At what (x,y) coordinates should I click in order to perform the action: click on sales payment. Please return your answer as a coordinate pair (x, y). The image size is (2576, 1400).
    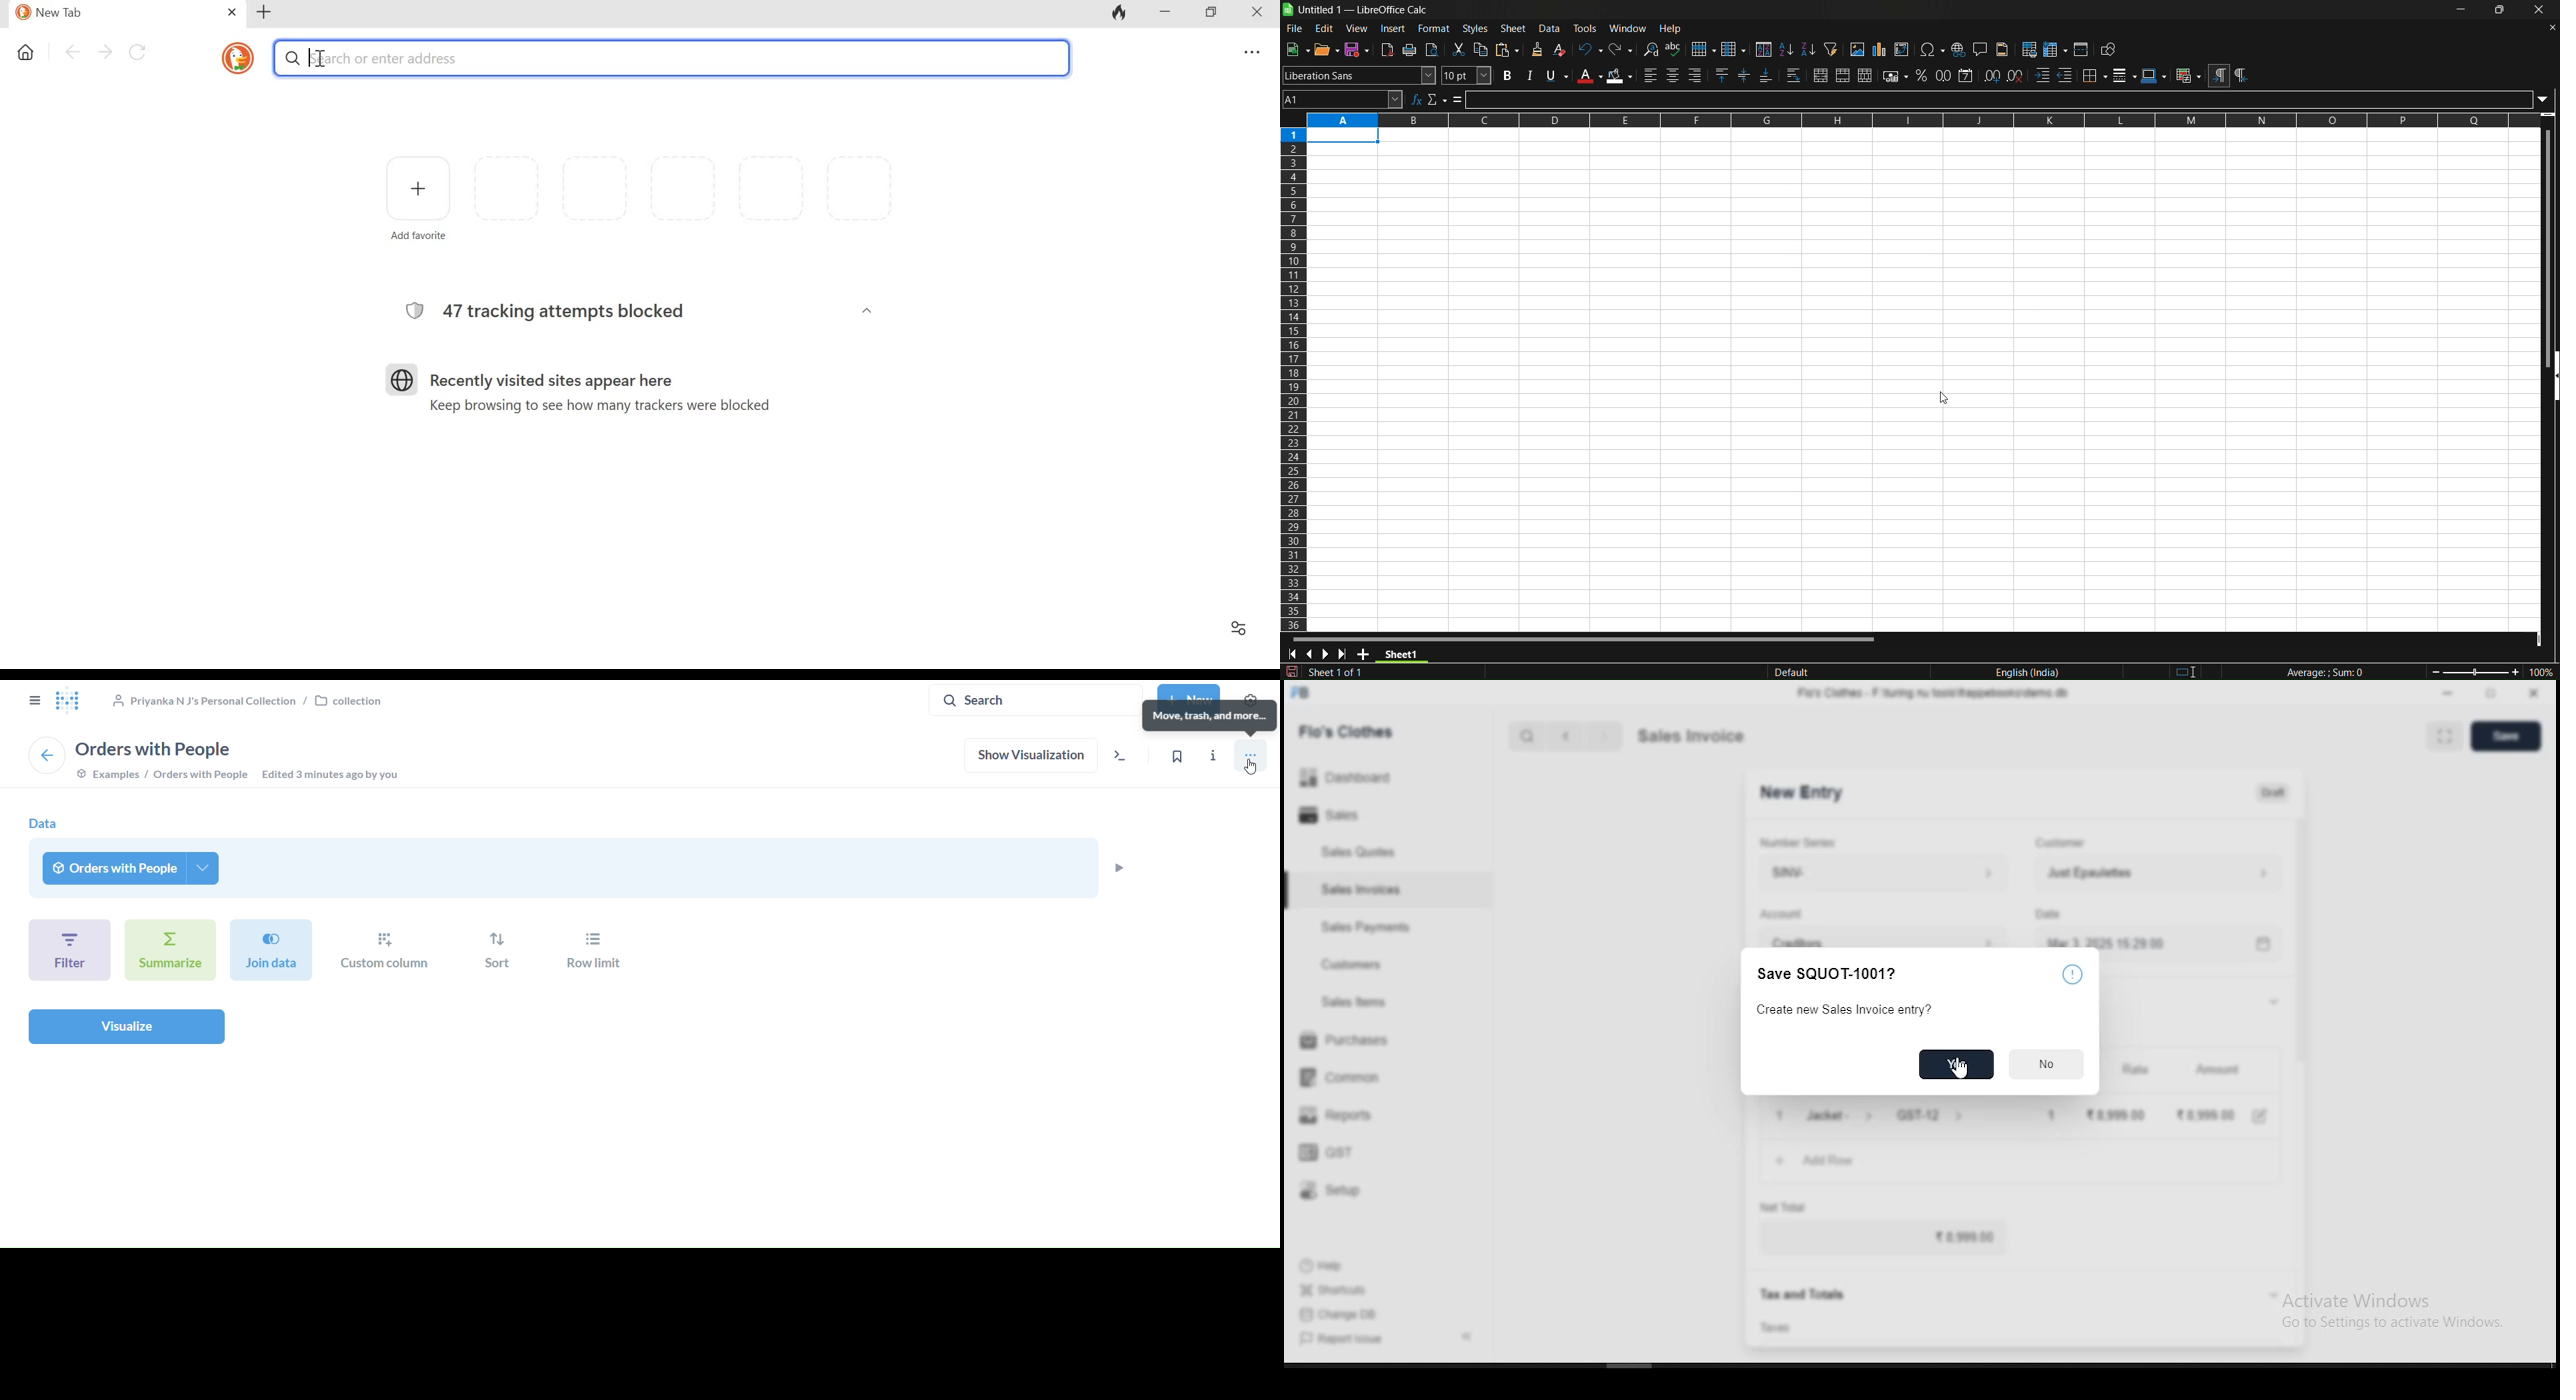
    Looking at the image, I should click on (1361, 927).